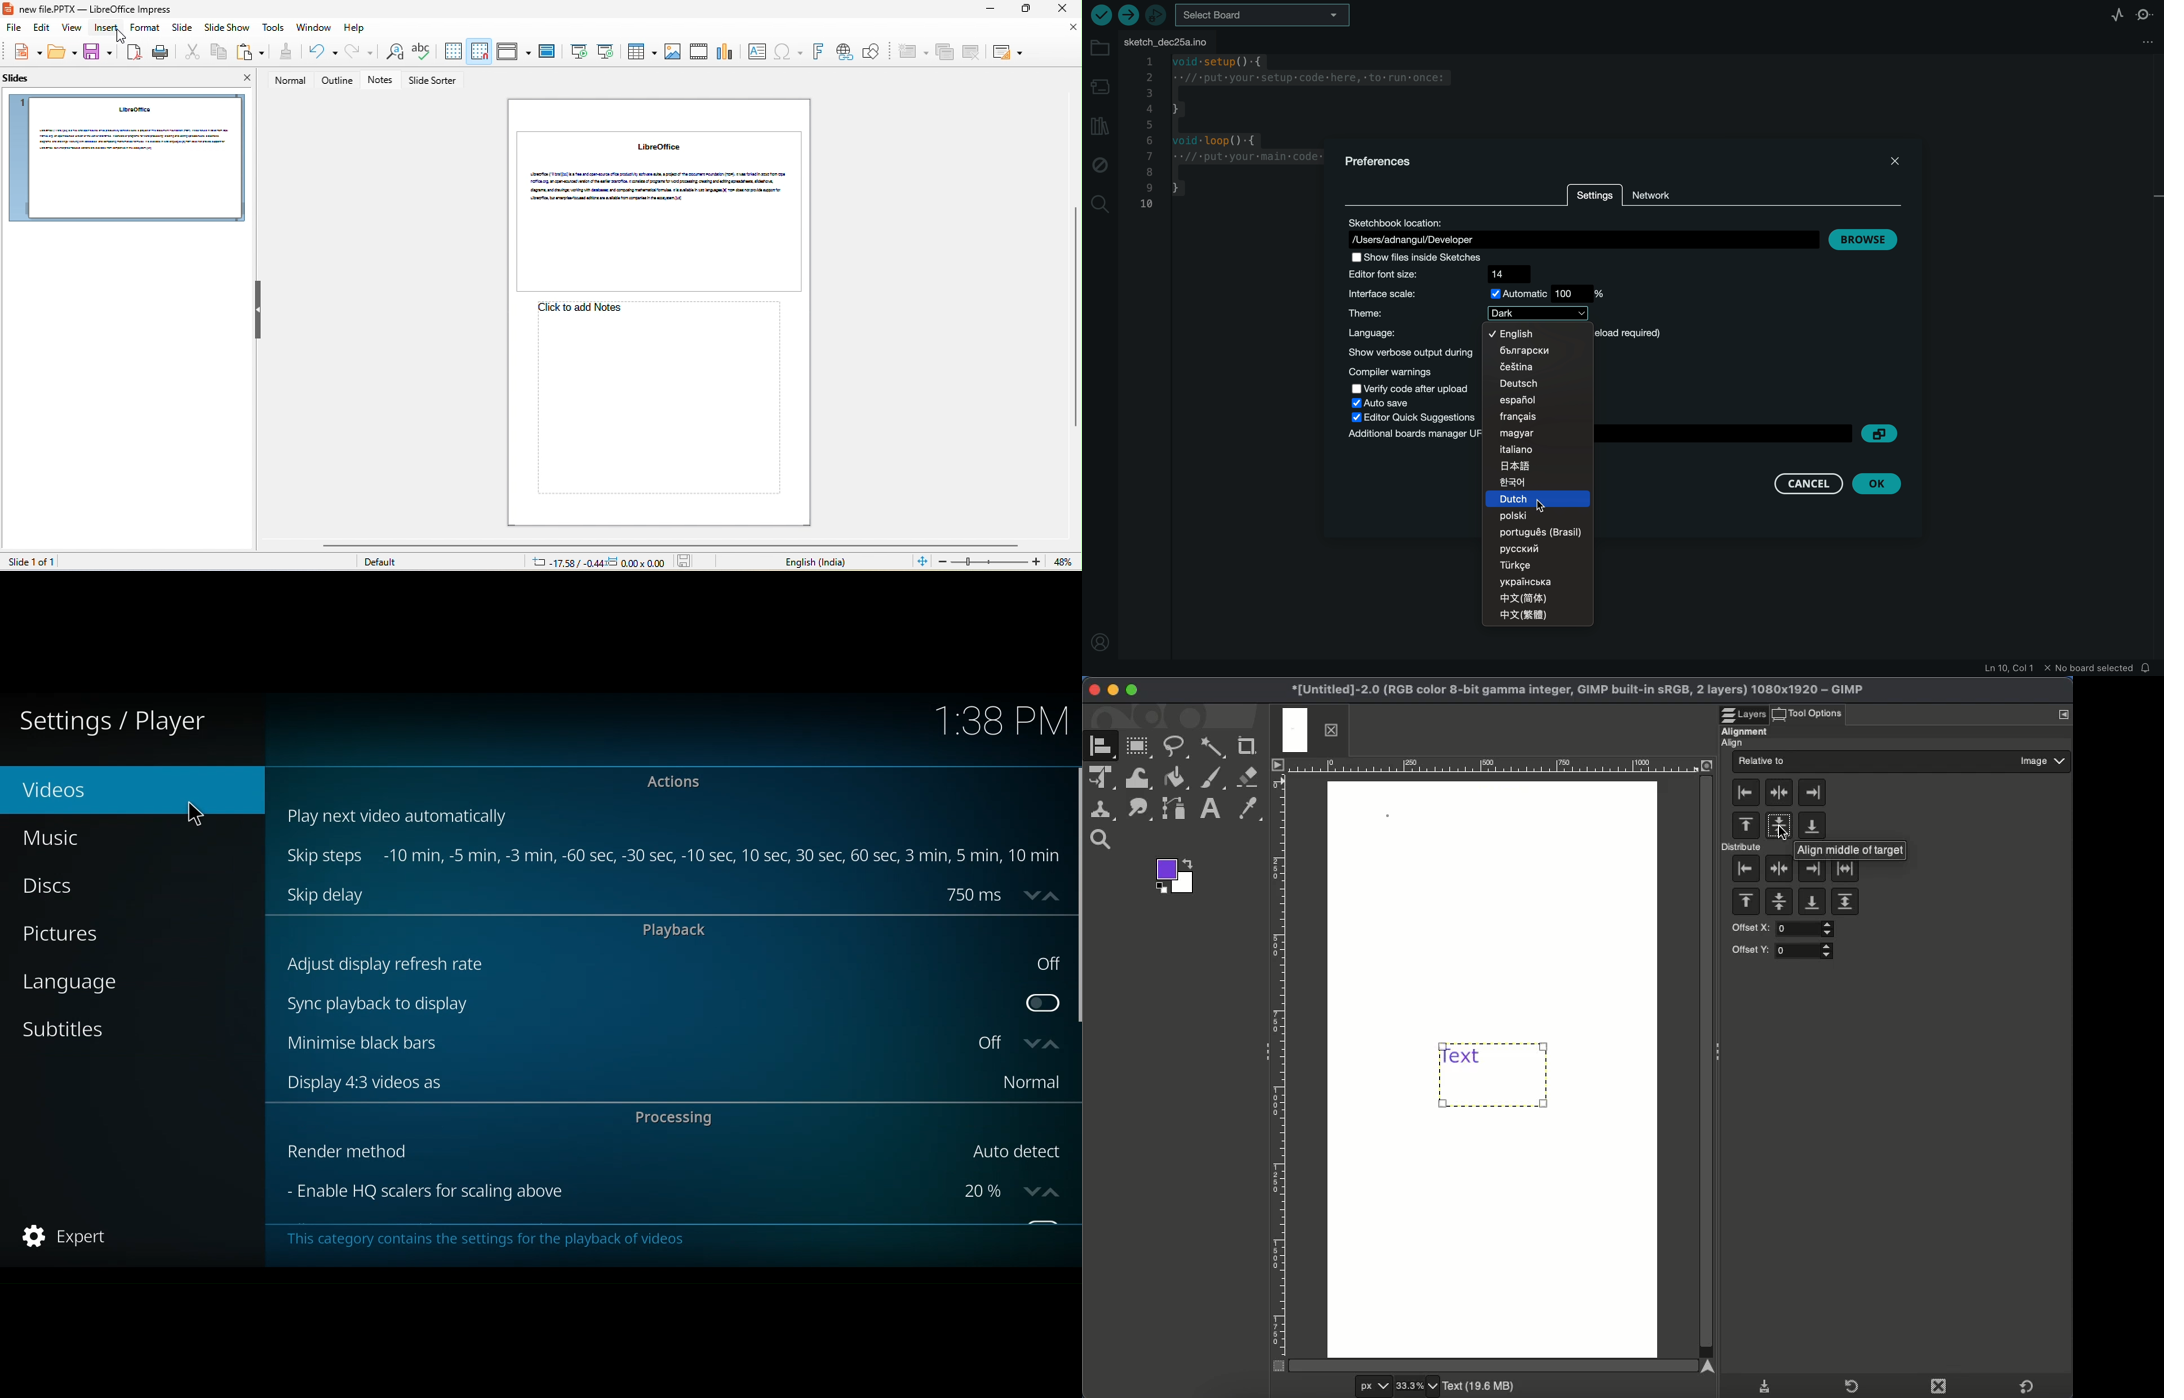 Image resolution: width=2184 pixels, height=1400 pixels. What do you see at coordinates (1140, 747) in the screenshot?
I see `Rectangular tool` at bounding box center [1140, 747].